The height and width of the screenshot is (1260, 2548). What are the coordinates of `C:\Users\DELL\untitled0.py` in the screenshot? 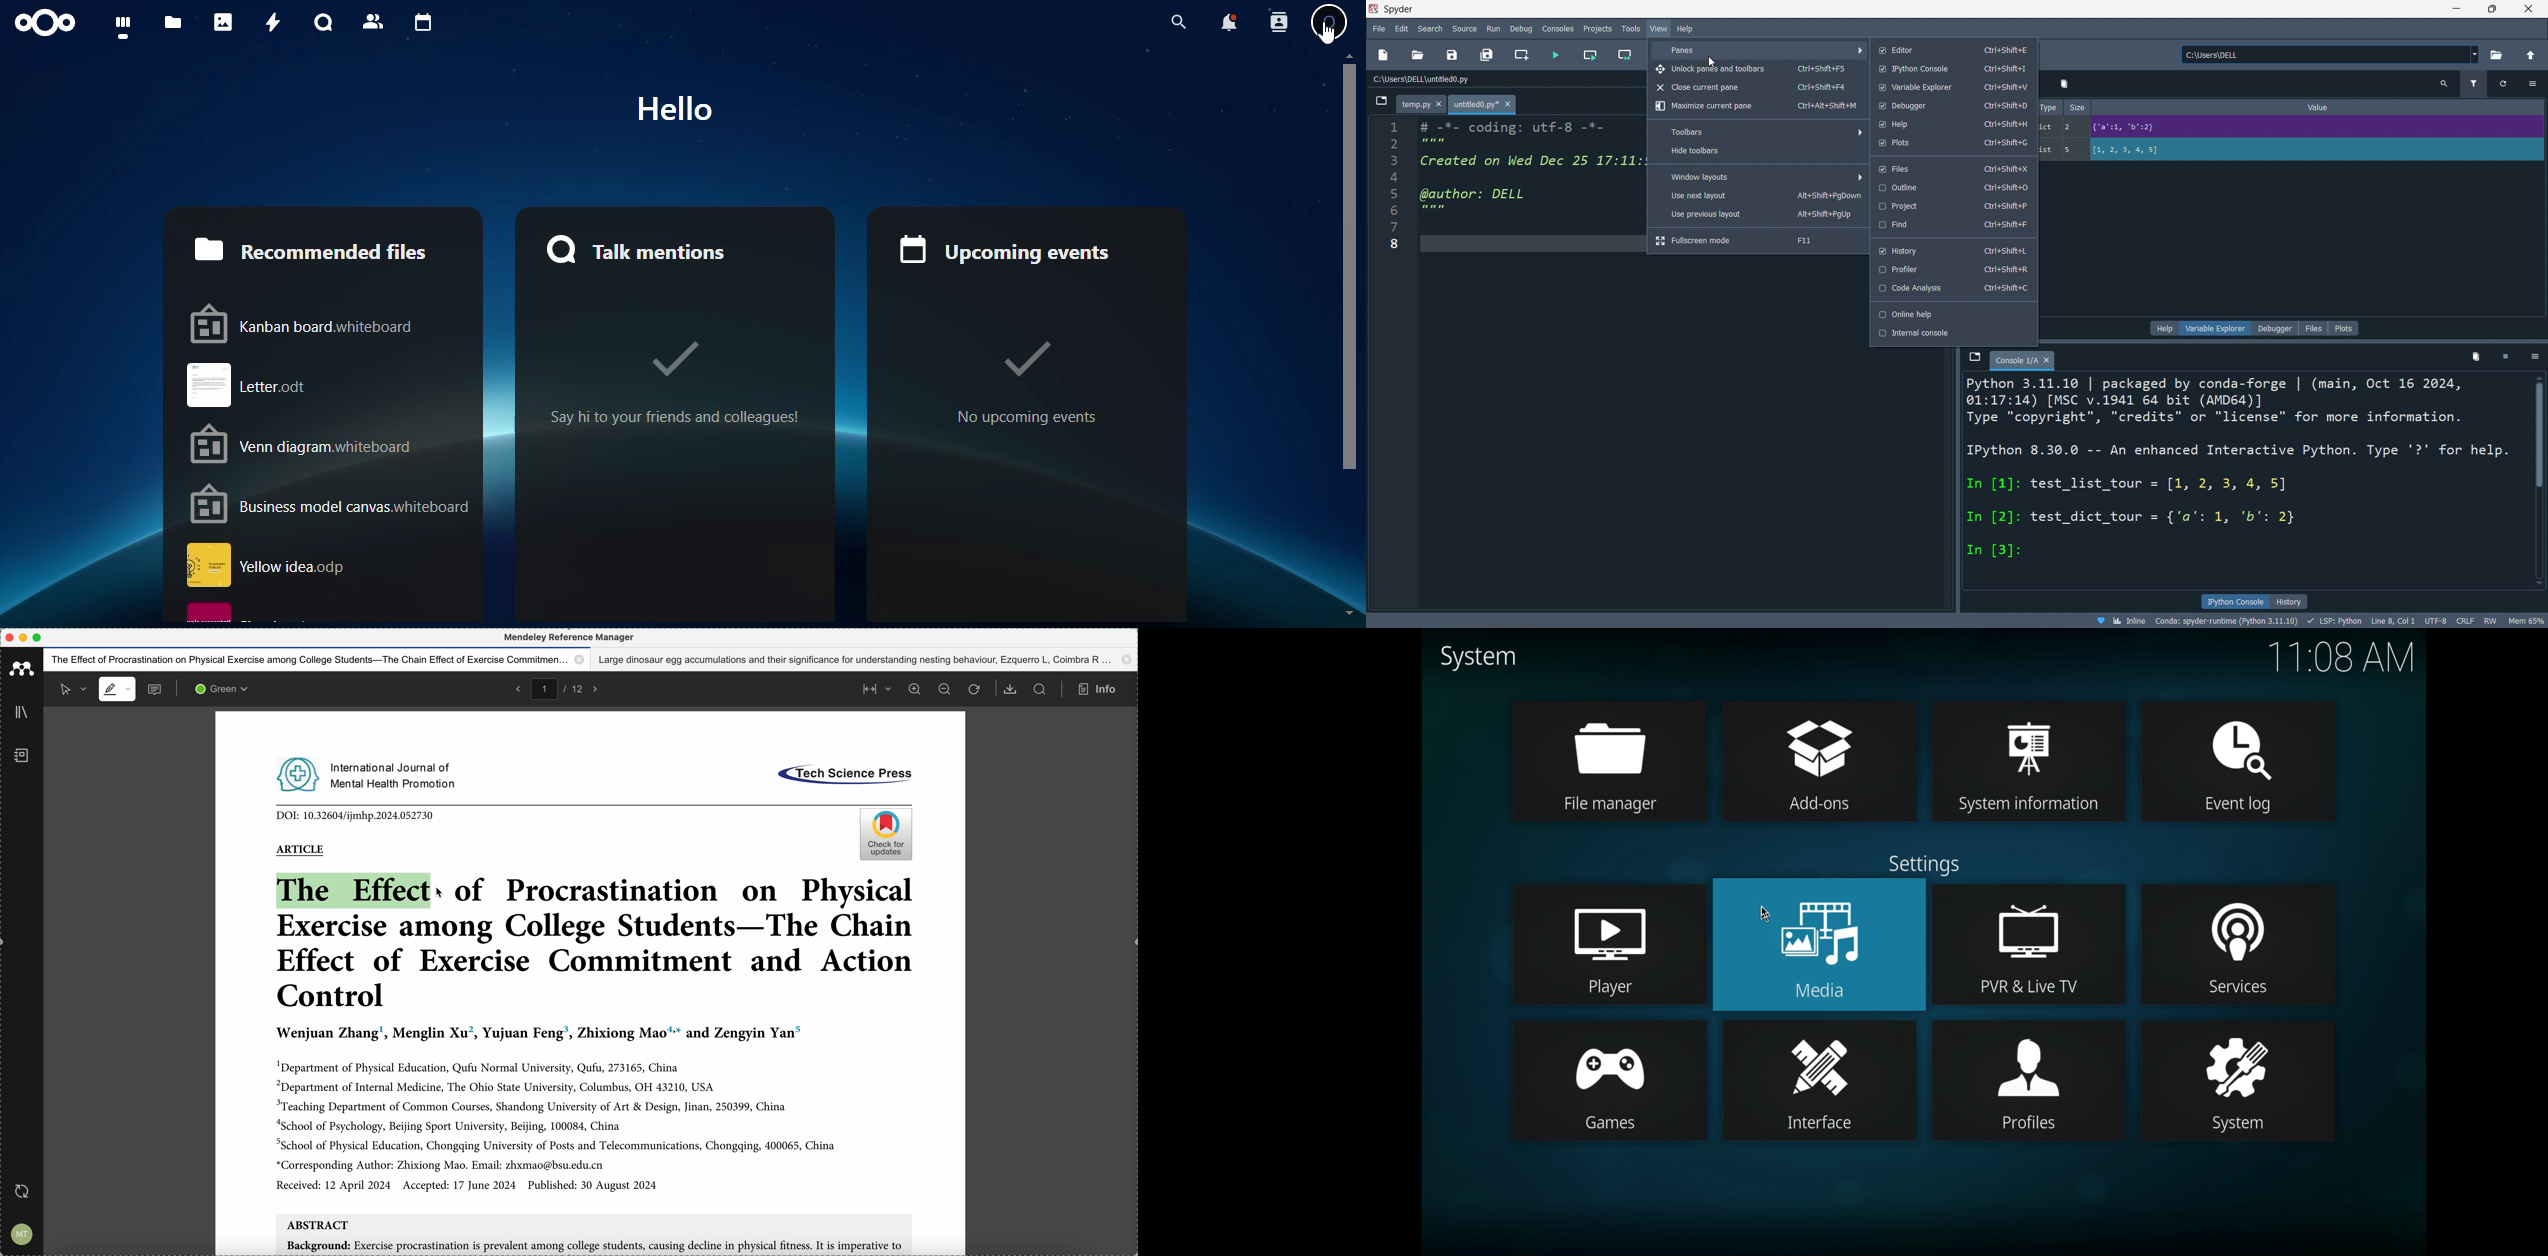 It's located at (1490, 77).